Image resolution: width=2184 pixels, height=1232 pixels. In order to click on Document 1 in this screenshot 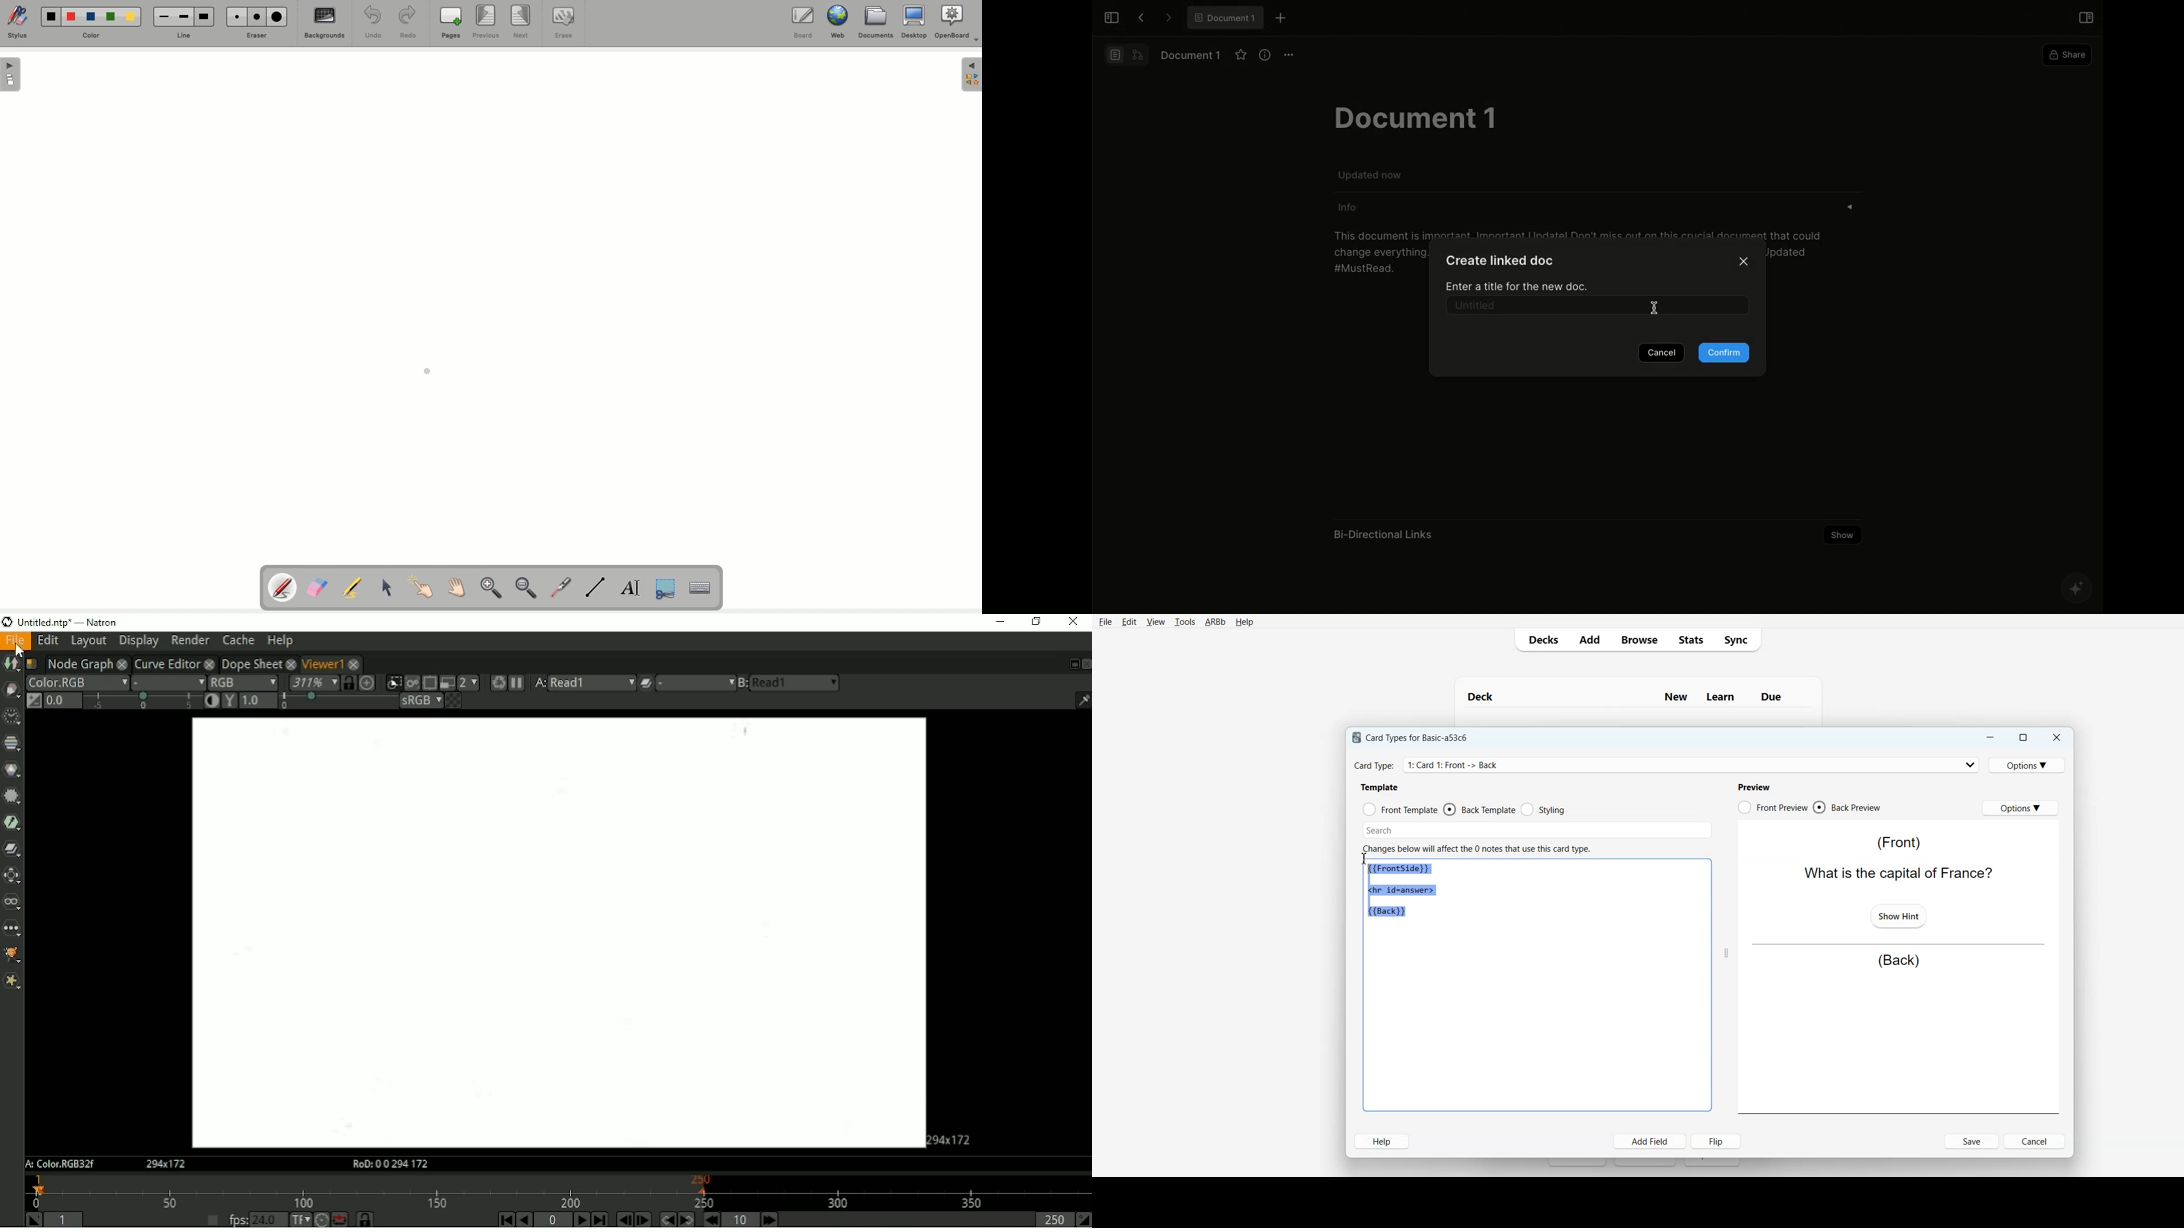, I will do `click(1414, 117)`.